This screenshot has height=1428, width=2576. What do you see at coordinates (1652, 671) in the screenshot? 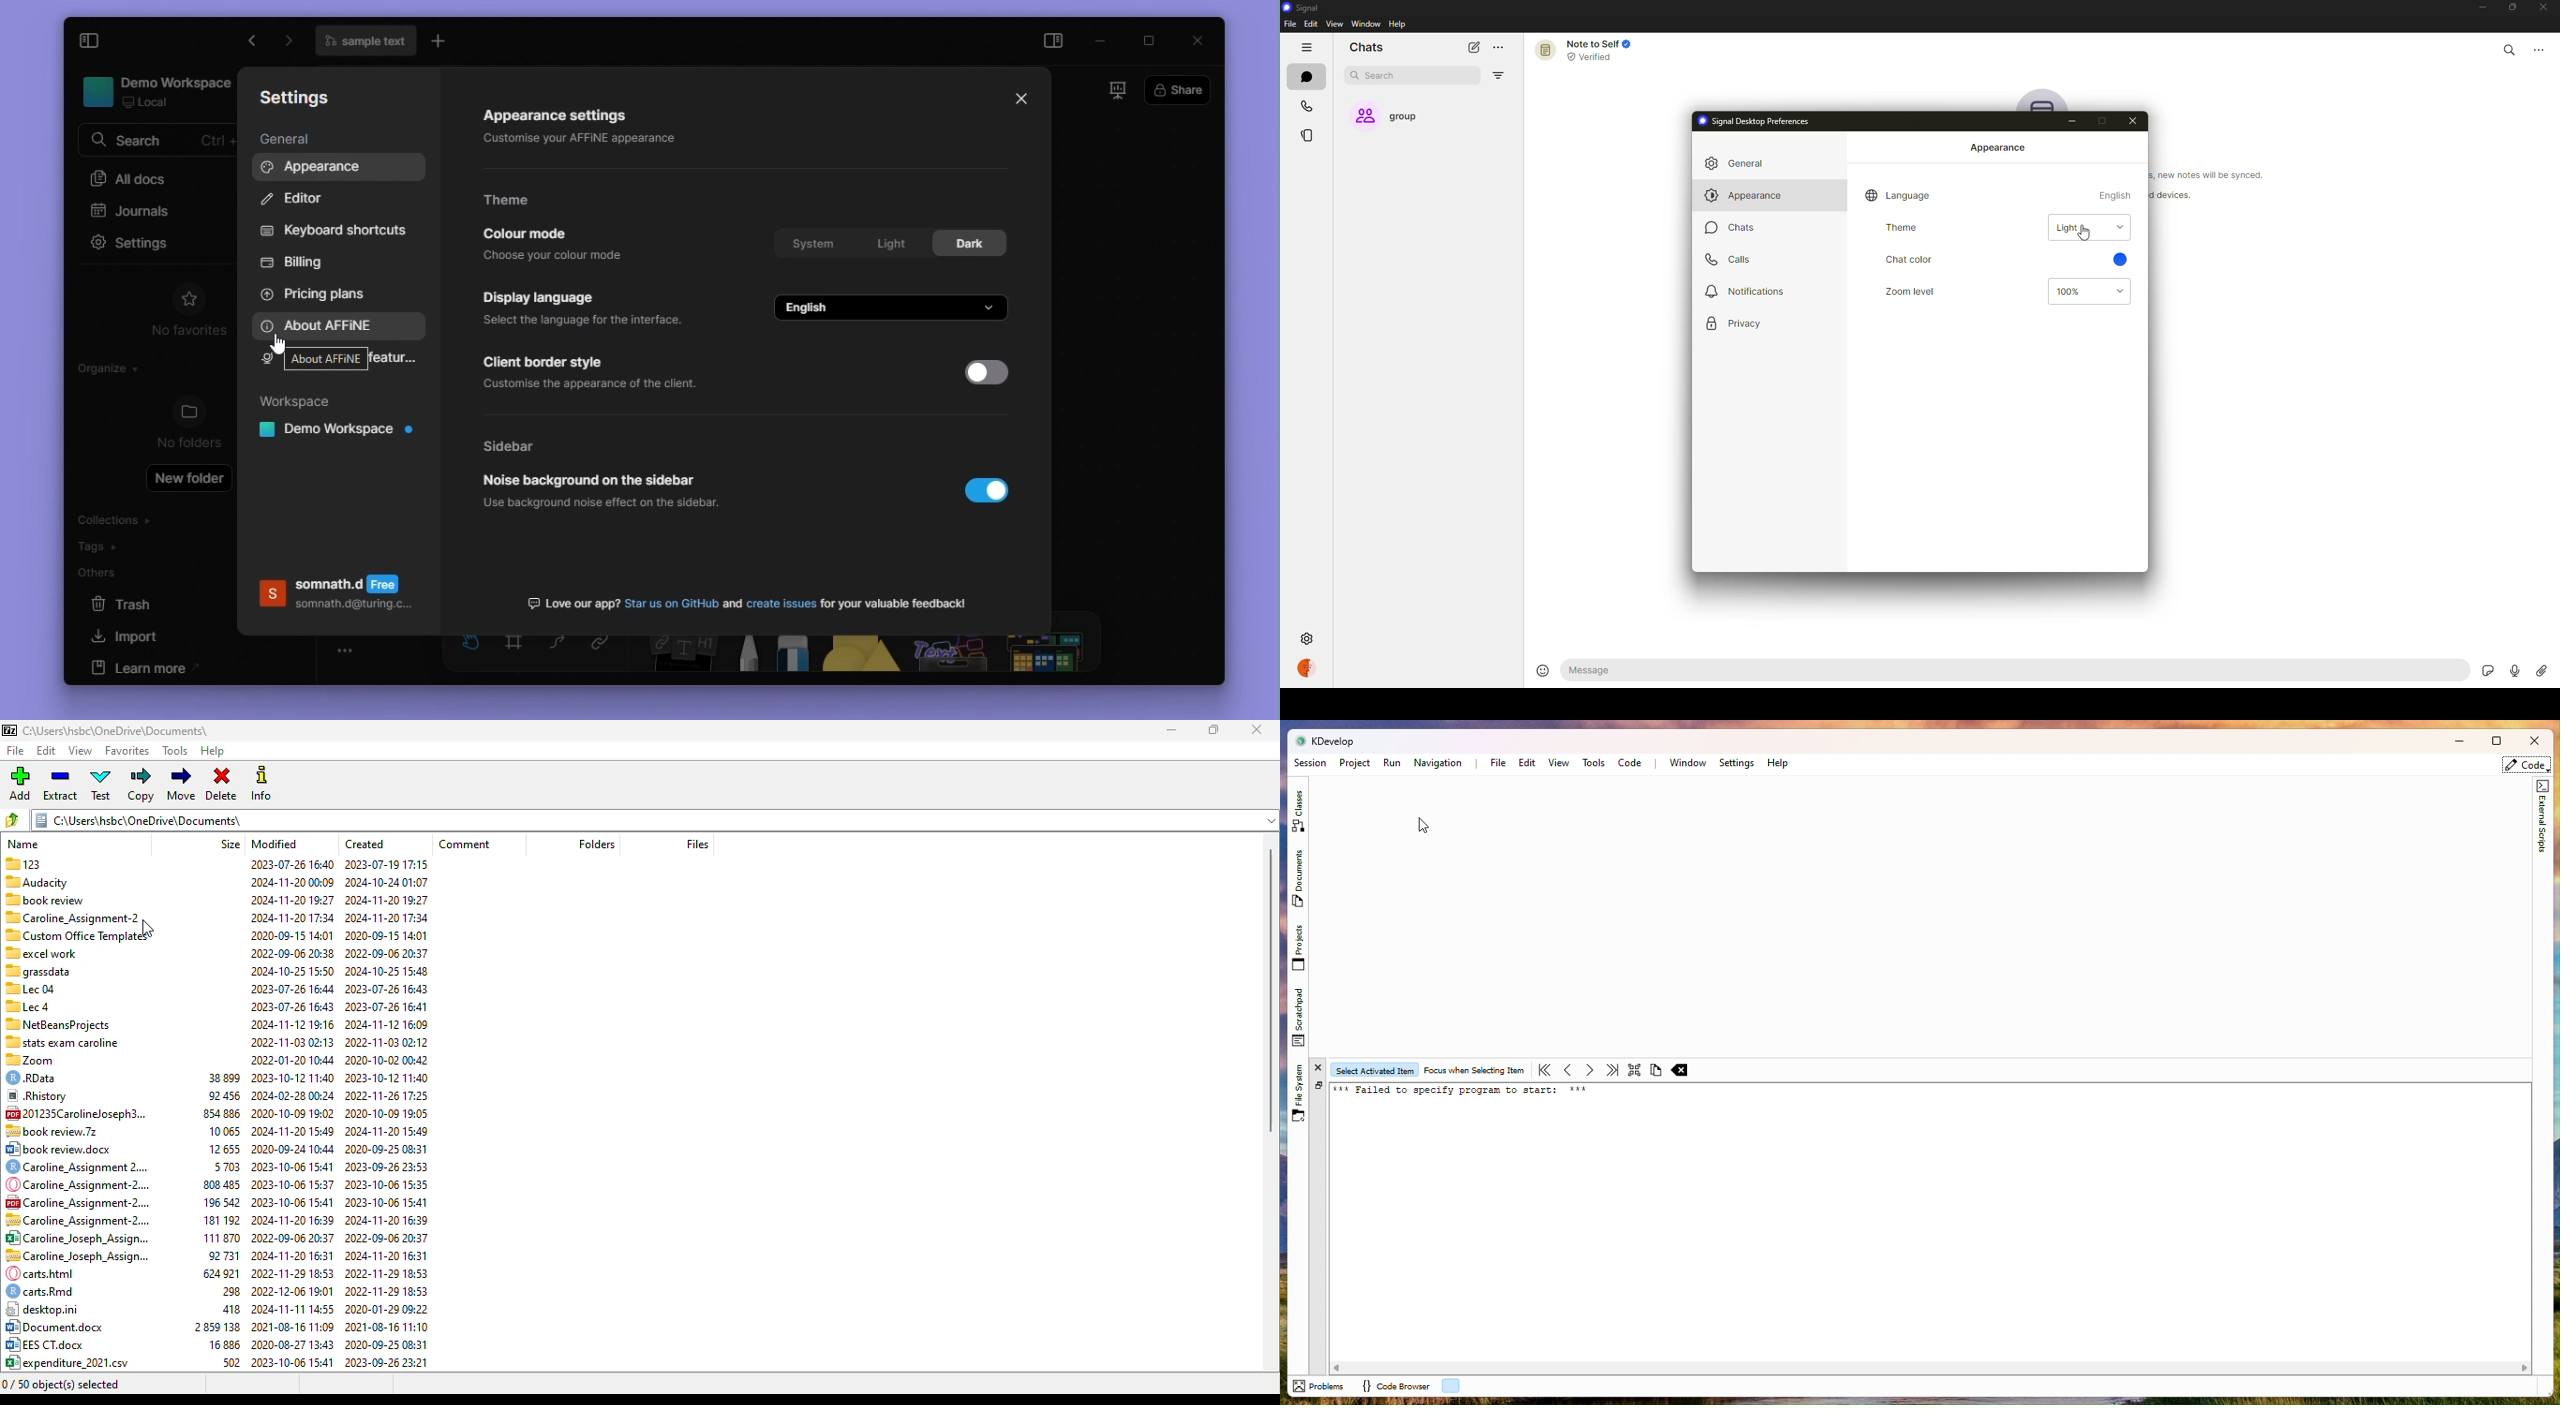
I see `message` at bounding box center [1652, 671].